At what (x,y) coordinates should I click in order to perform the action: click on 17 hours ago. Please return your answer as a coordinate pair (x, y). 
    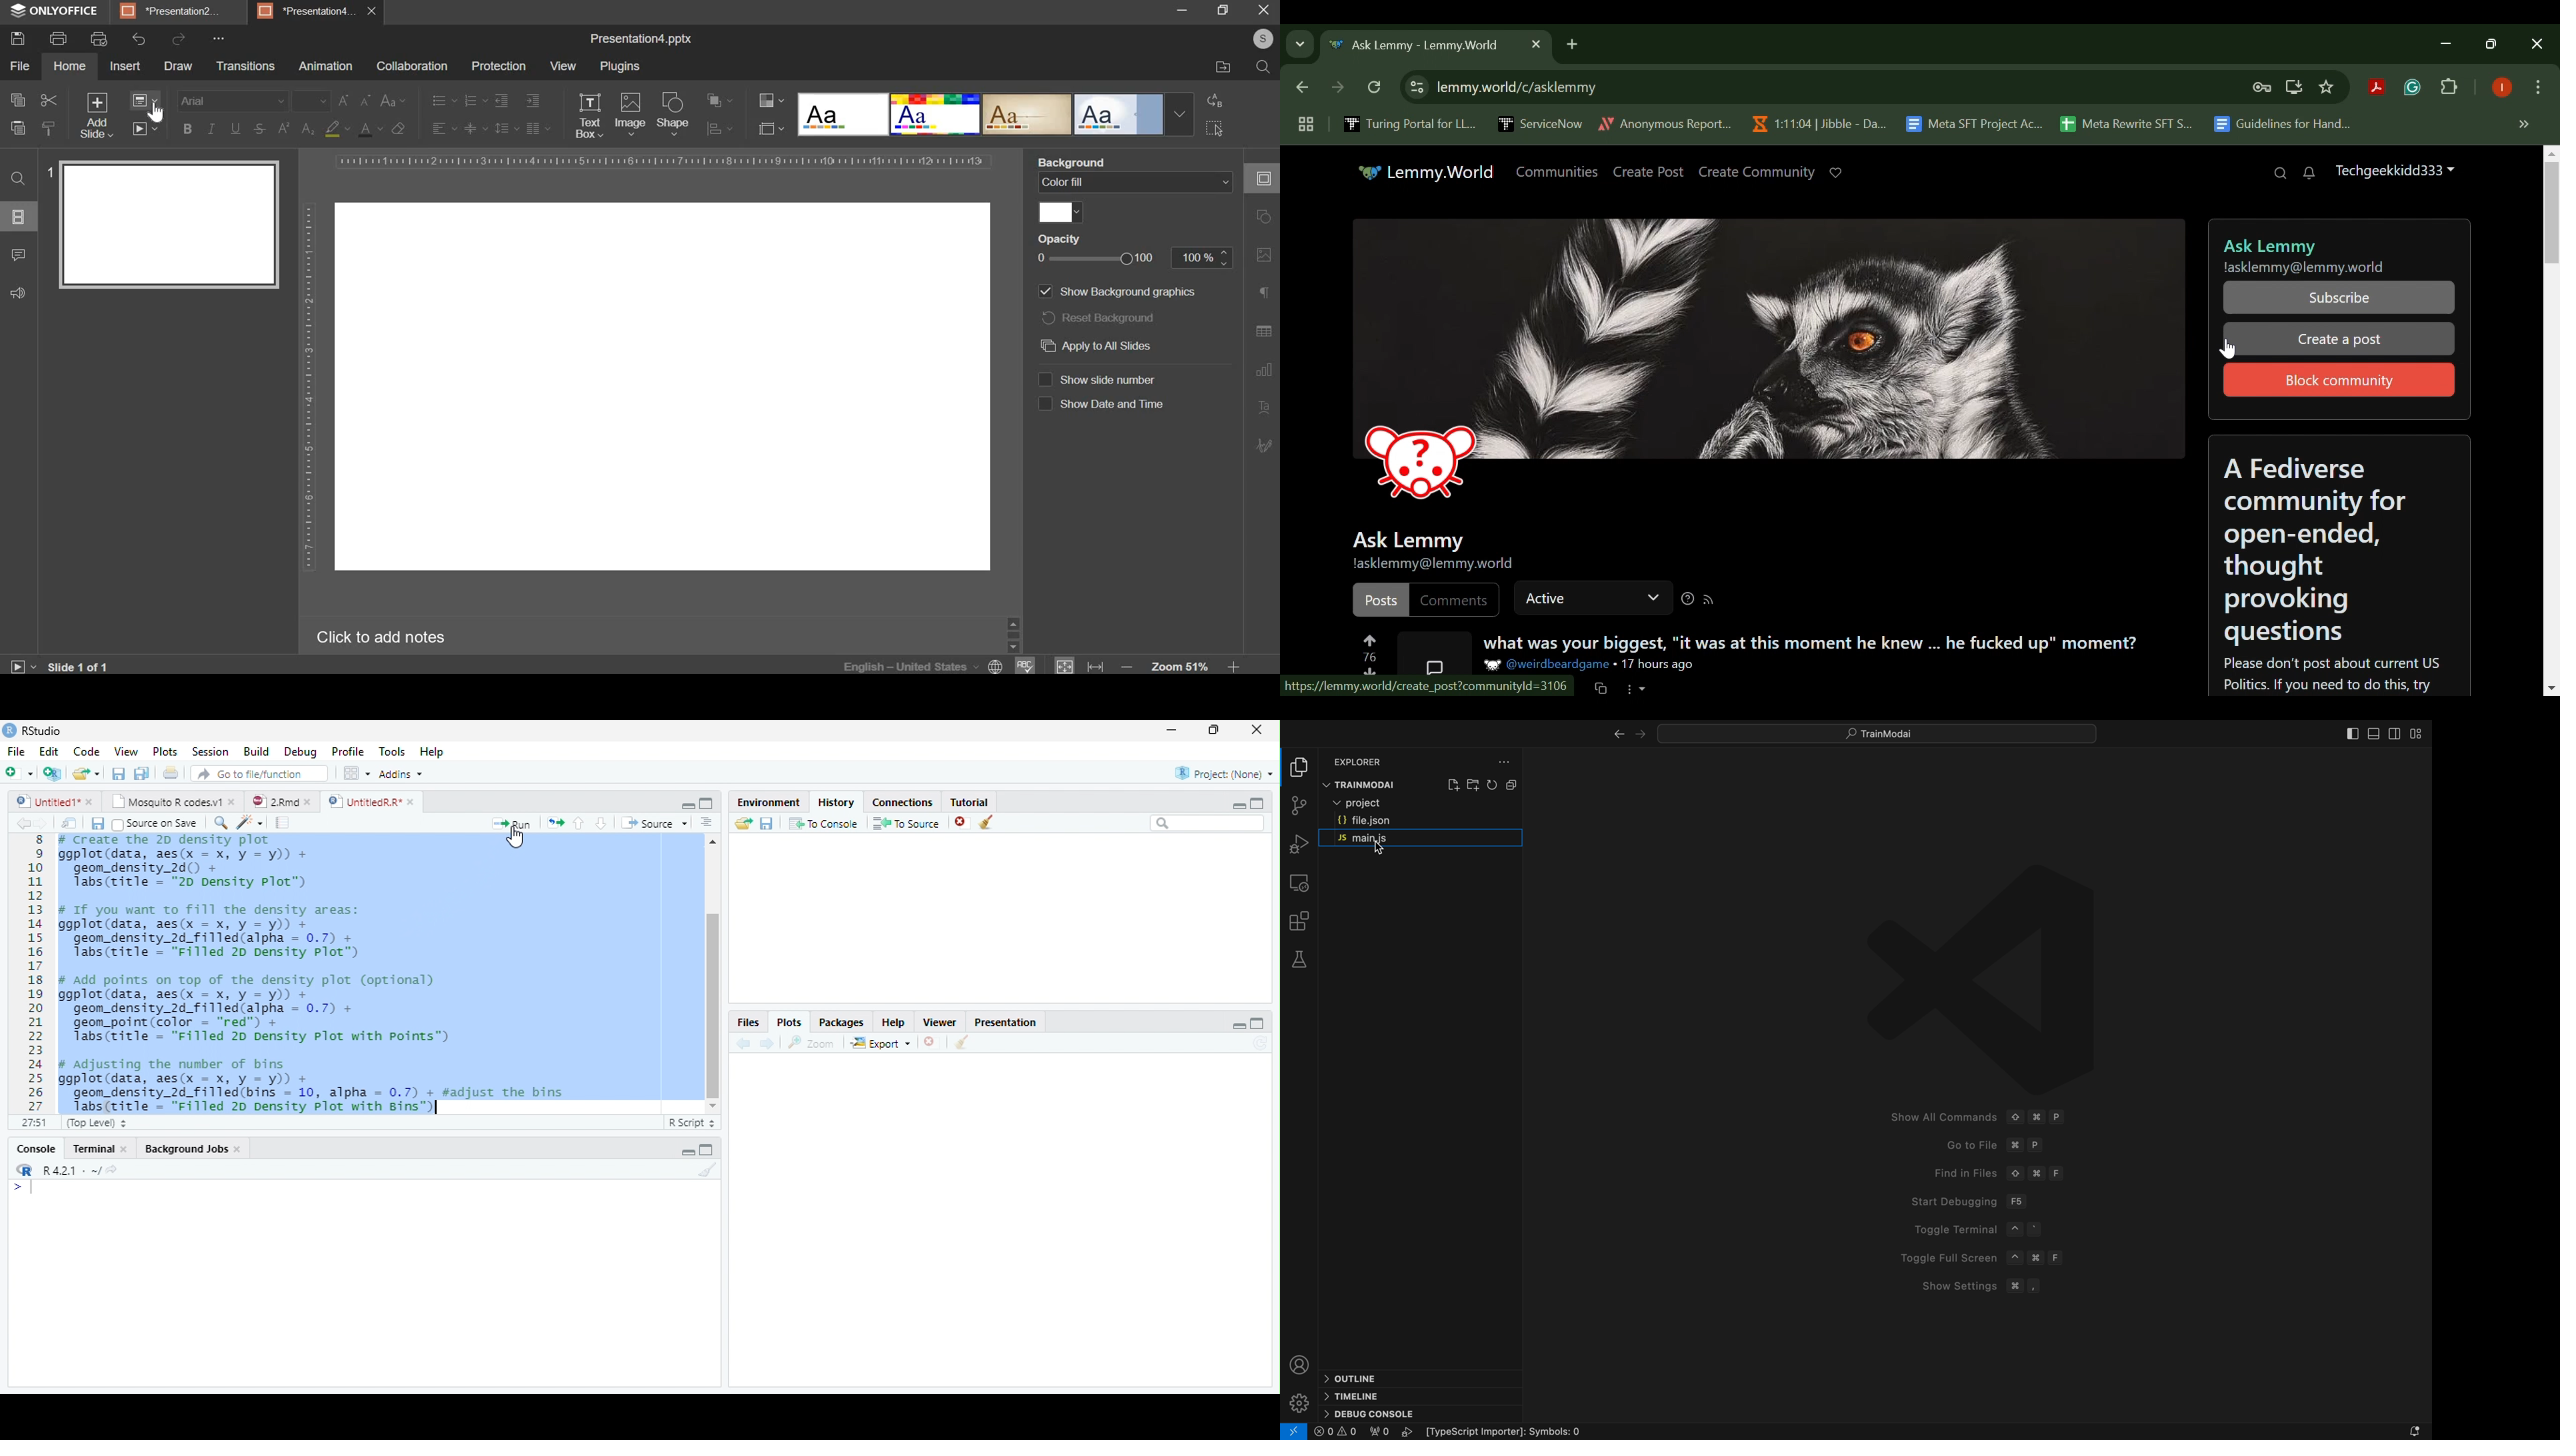
    Looking at the image, I should click on (1657, 667).